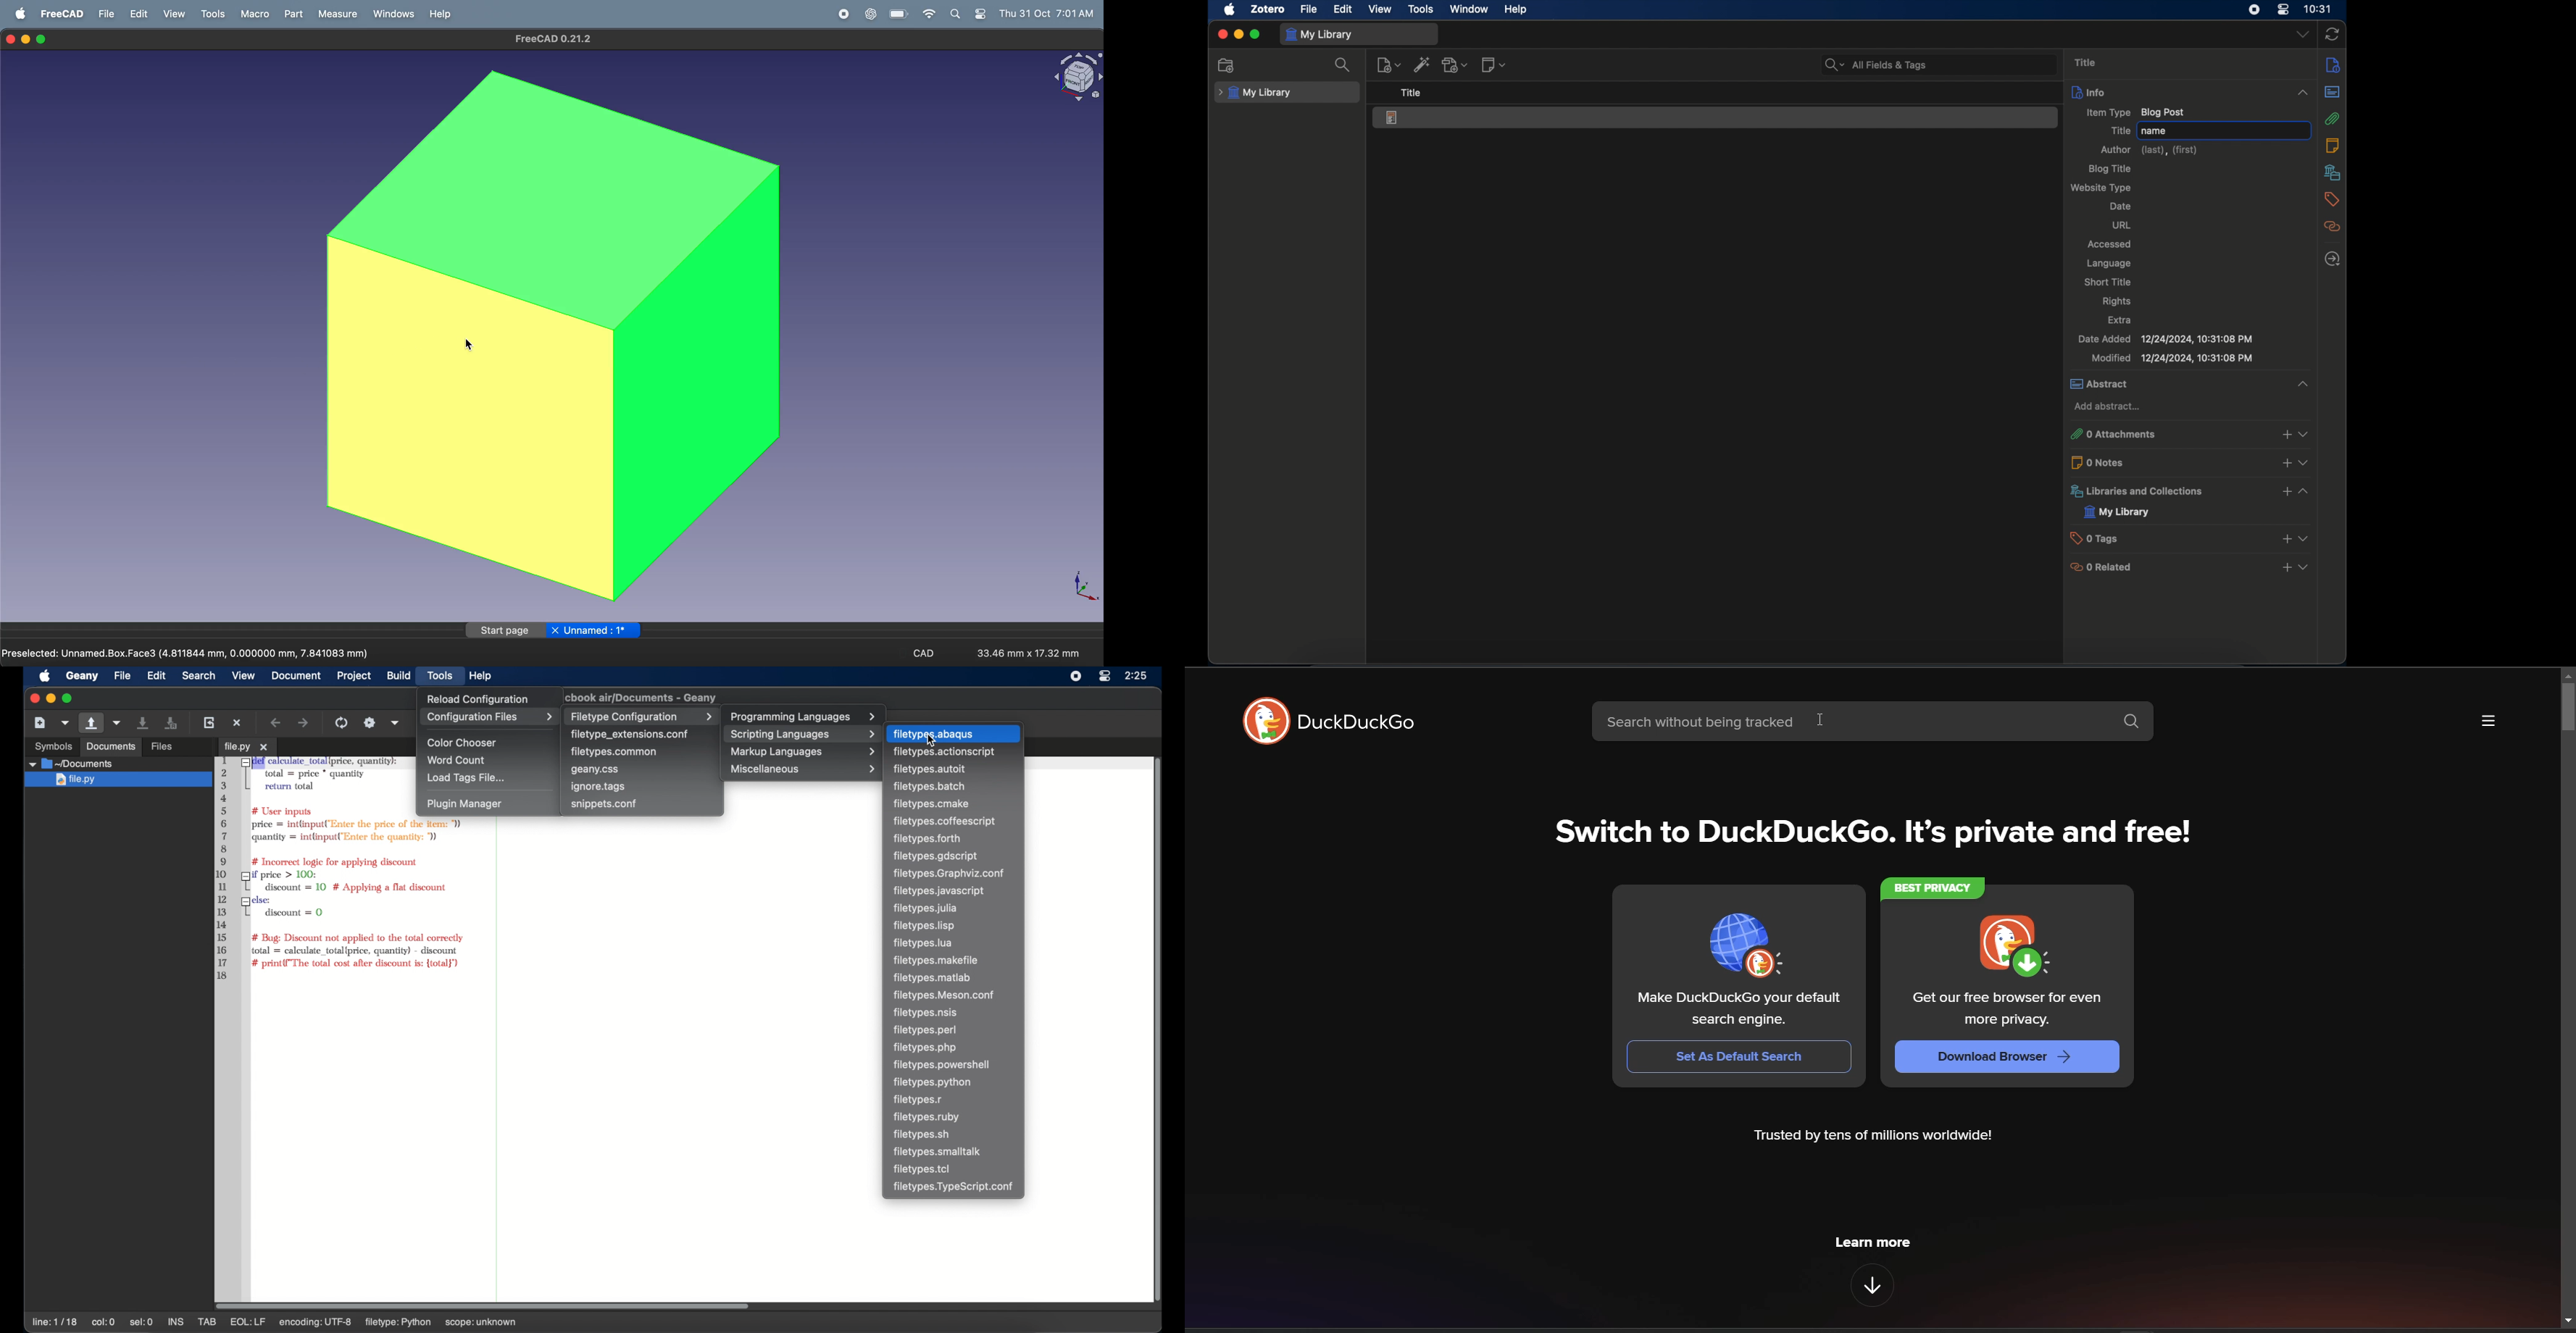  What do you see at coordinates (1226, 65) in the screenshot?
I see `new collection` at bounding box center [1226, 65].